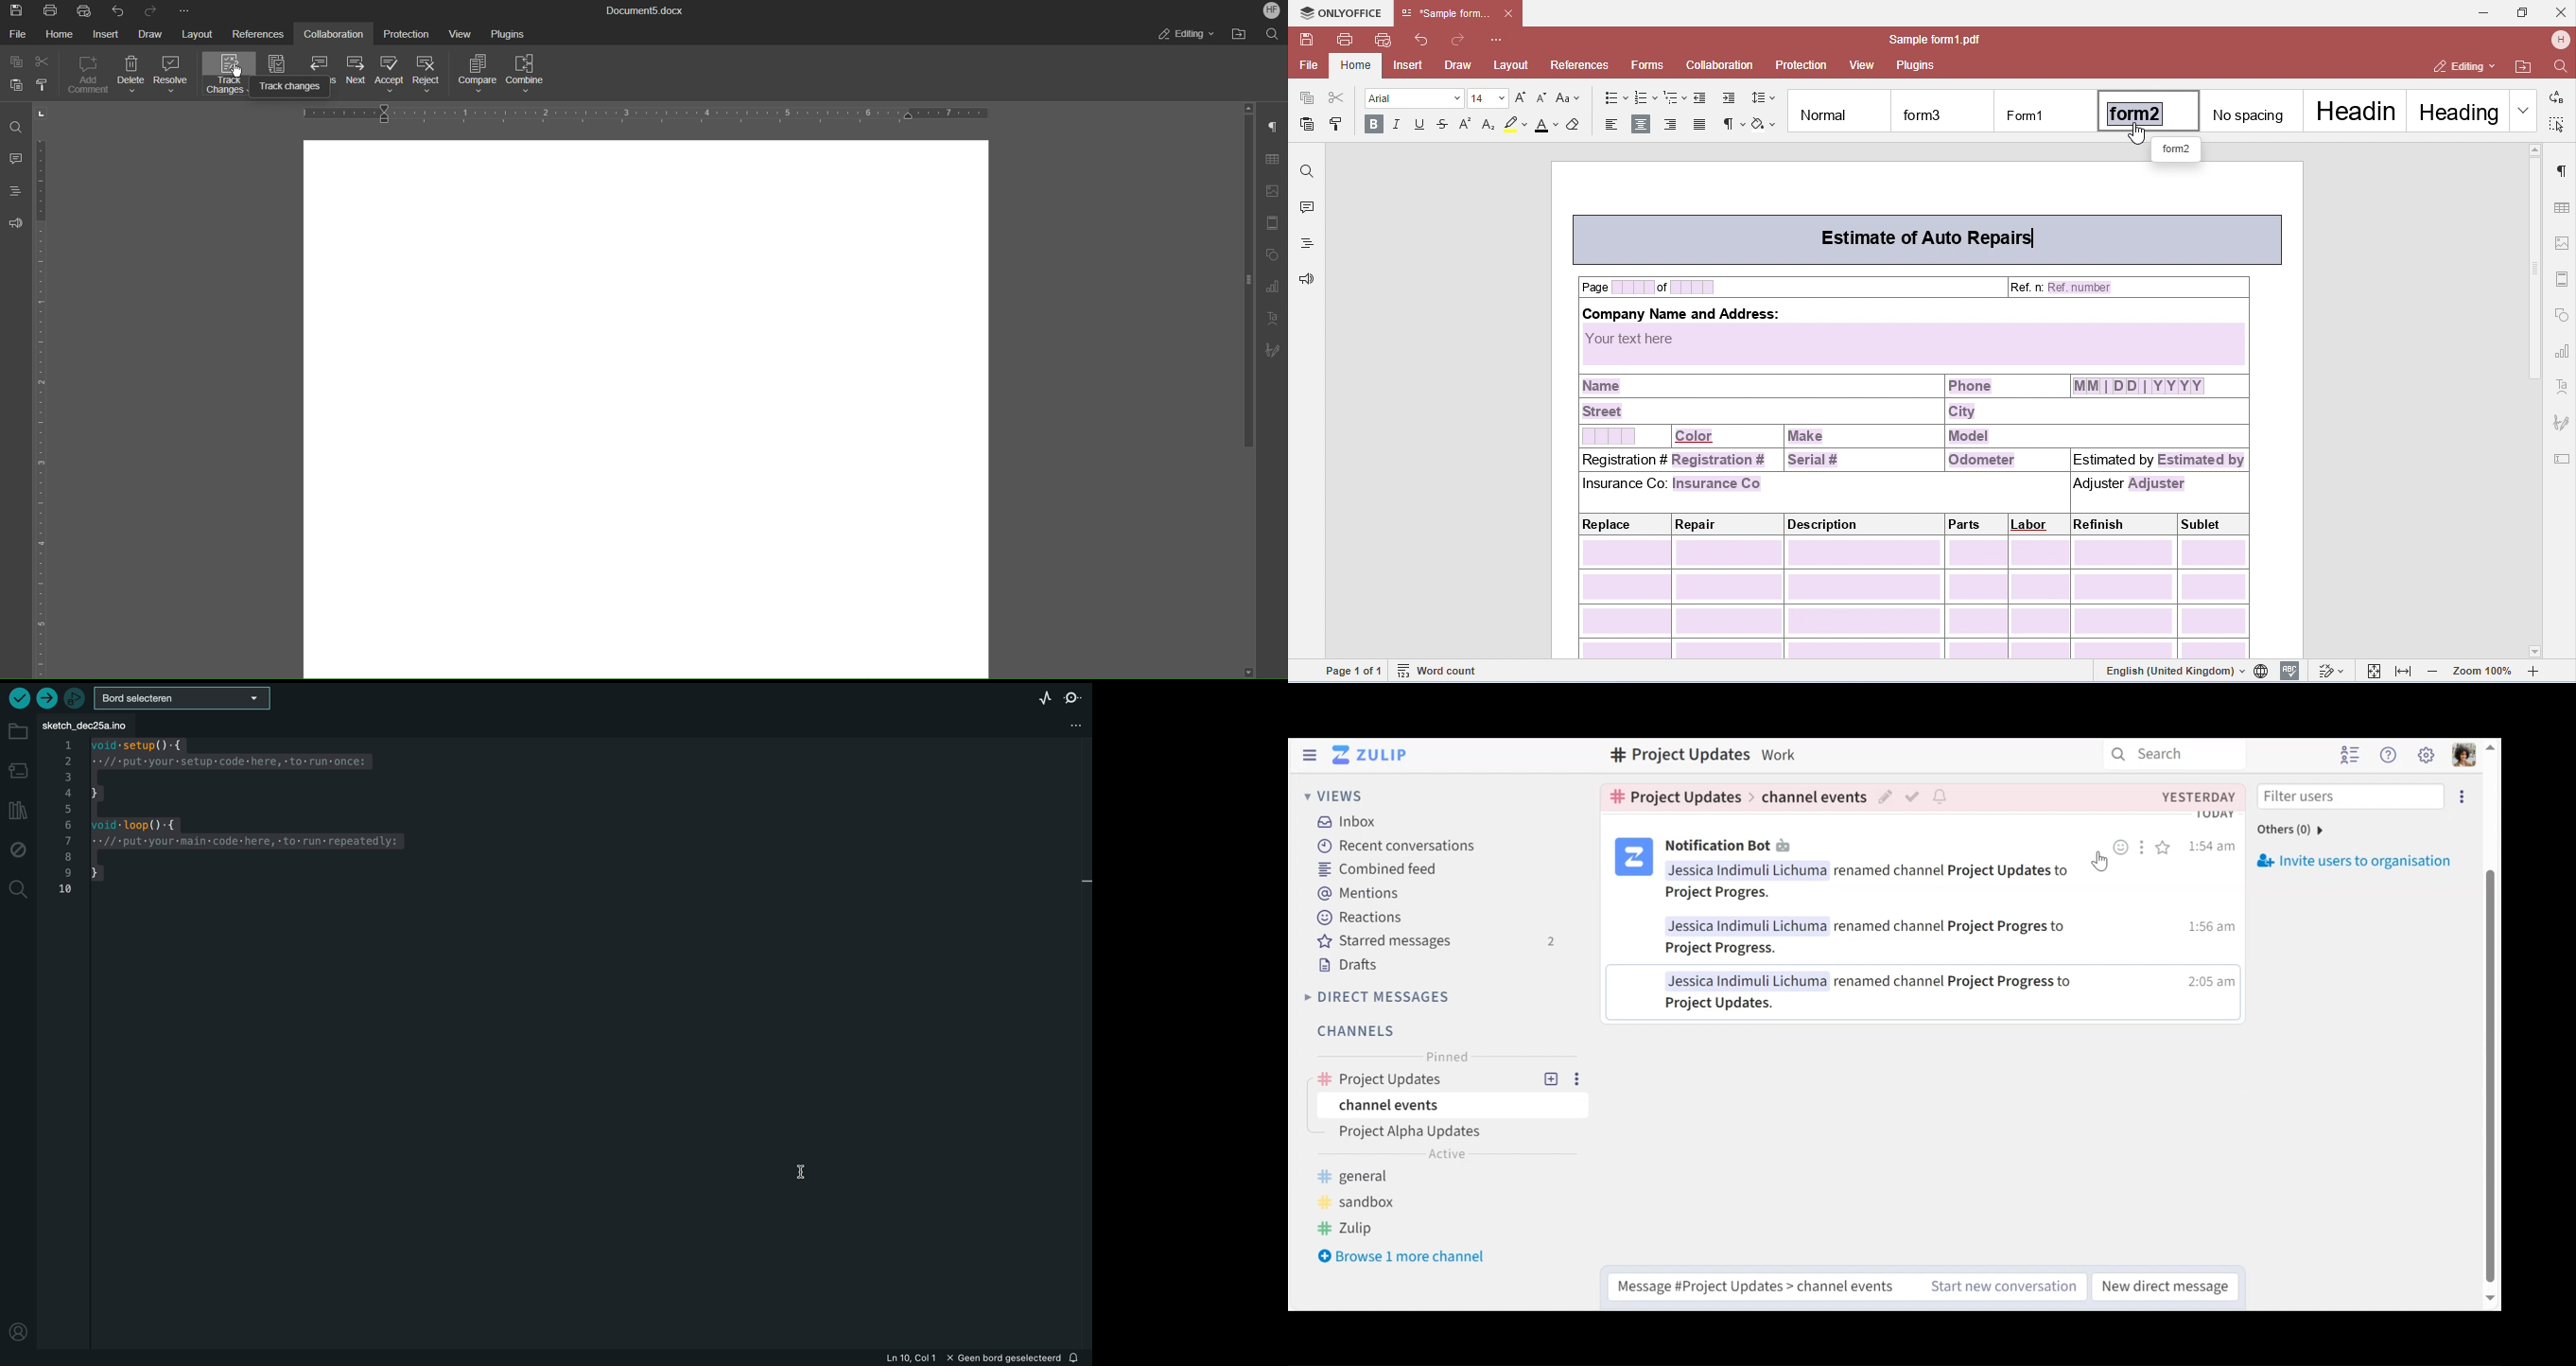 This screenshot has width=2576, height=1372. Describe the element at coordinates (2348, 797) in the screenshot. I see `Filter users` at that location.